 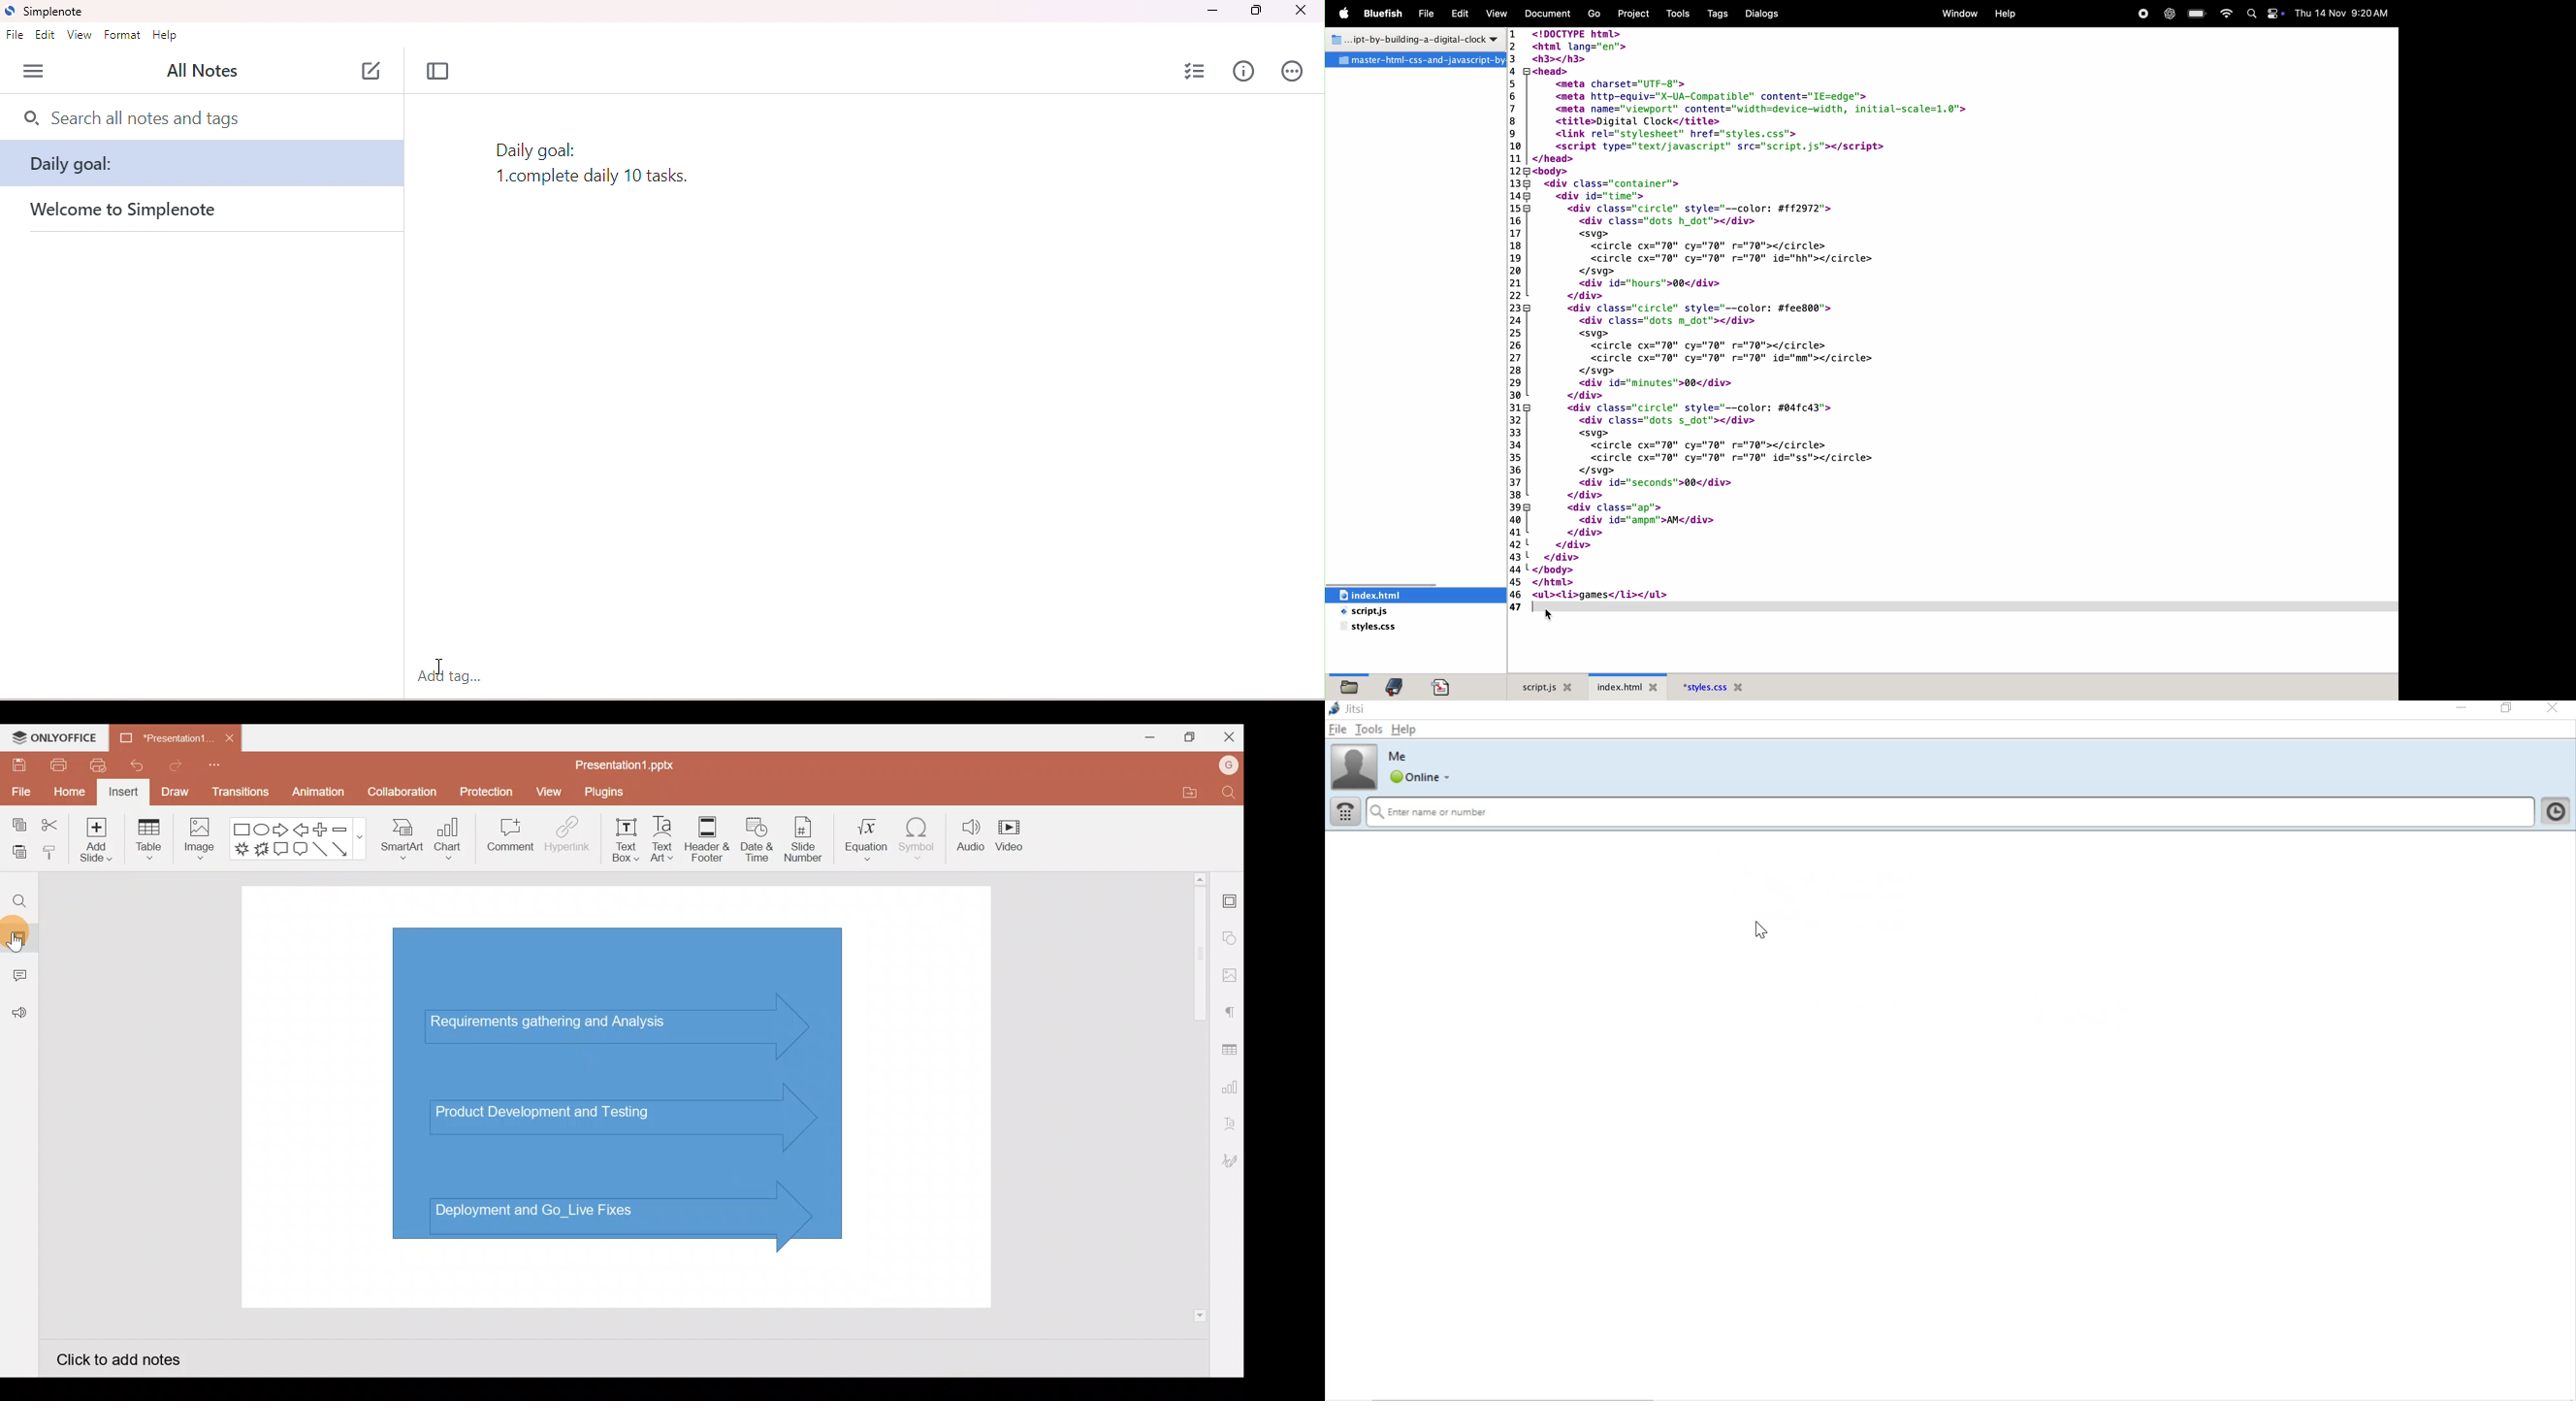 What do you see at coordinates (506, 836) in the screenshot?
I see `Comment` at bounding box center [506, 836].